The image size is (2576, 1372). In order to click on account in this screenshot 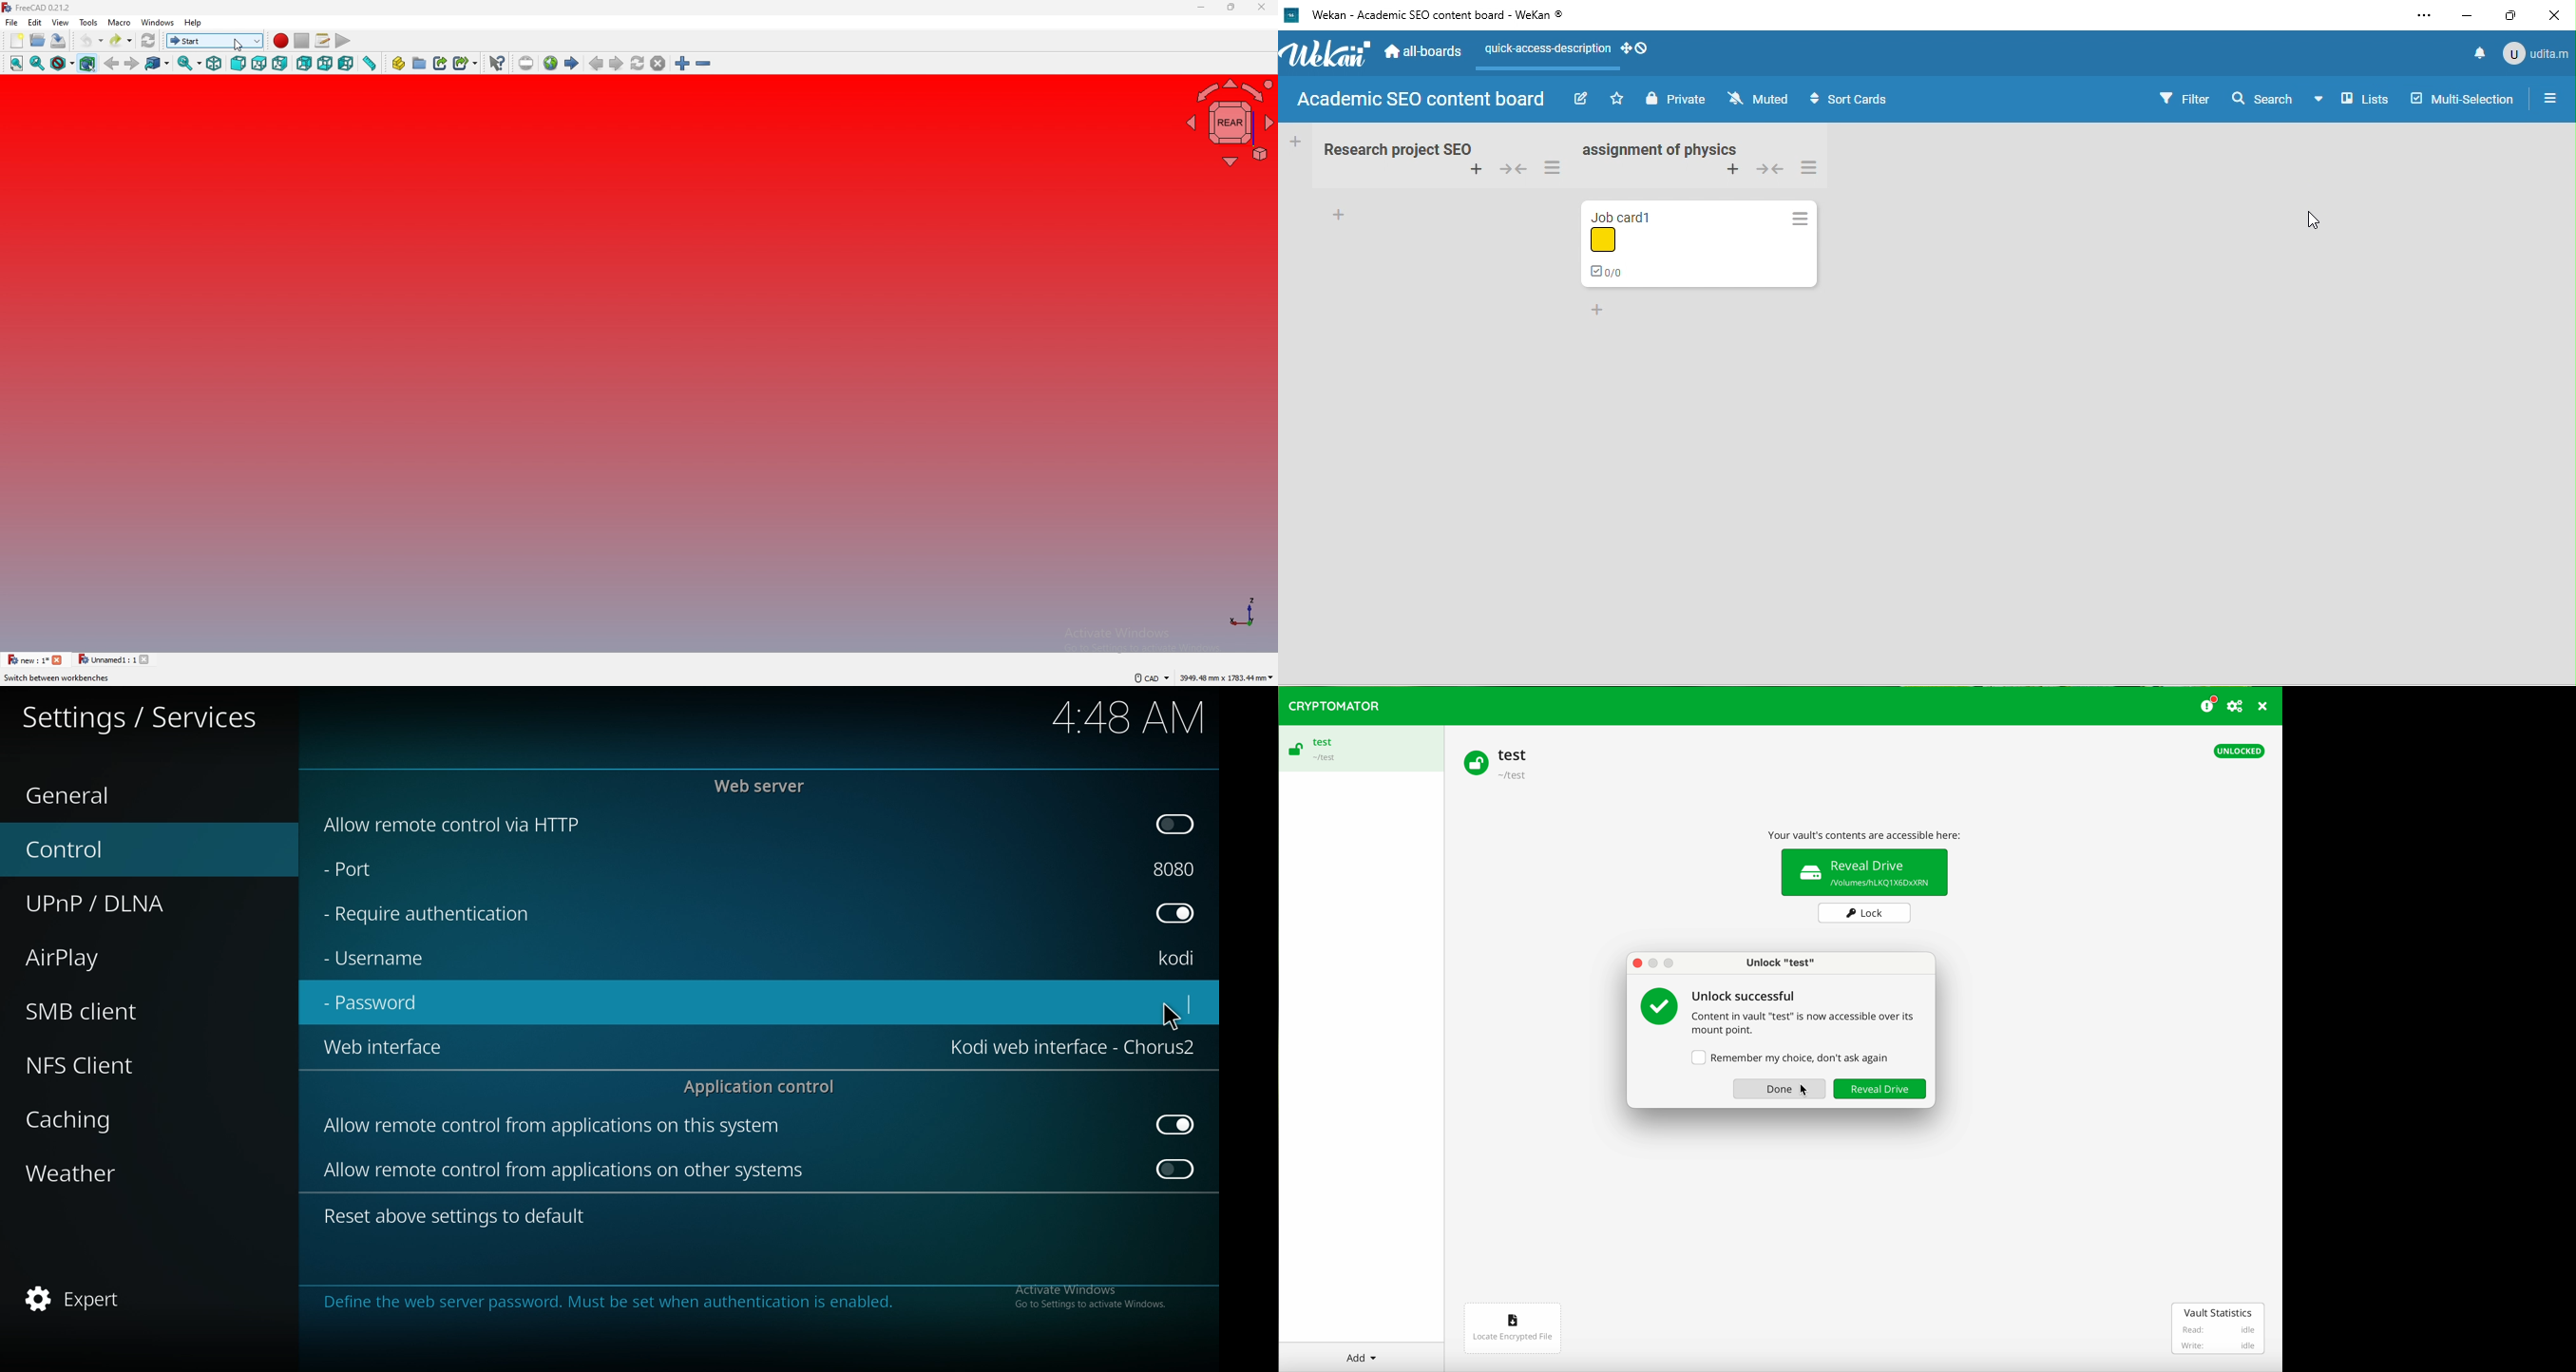, I will do `click(2536, 54)`.